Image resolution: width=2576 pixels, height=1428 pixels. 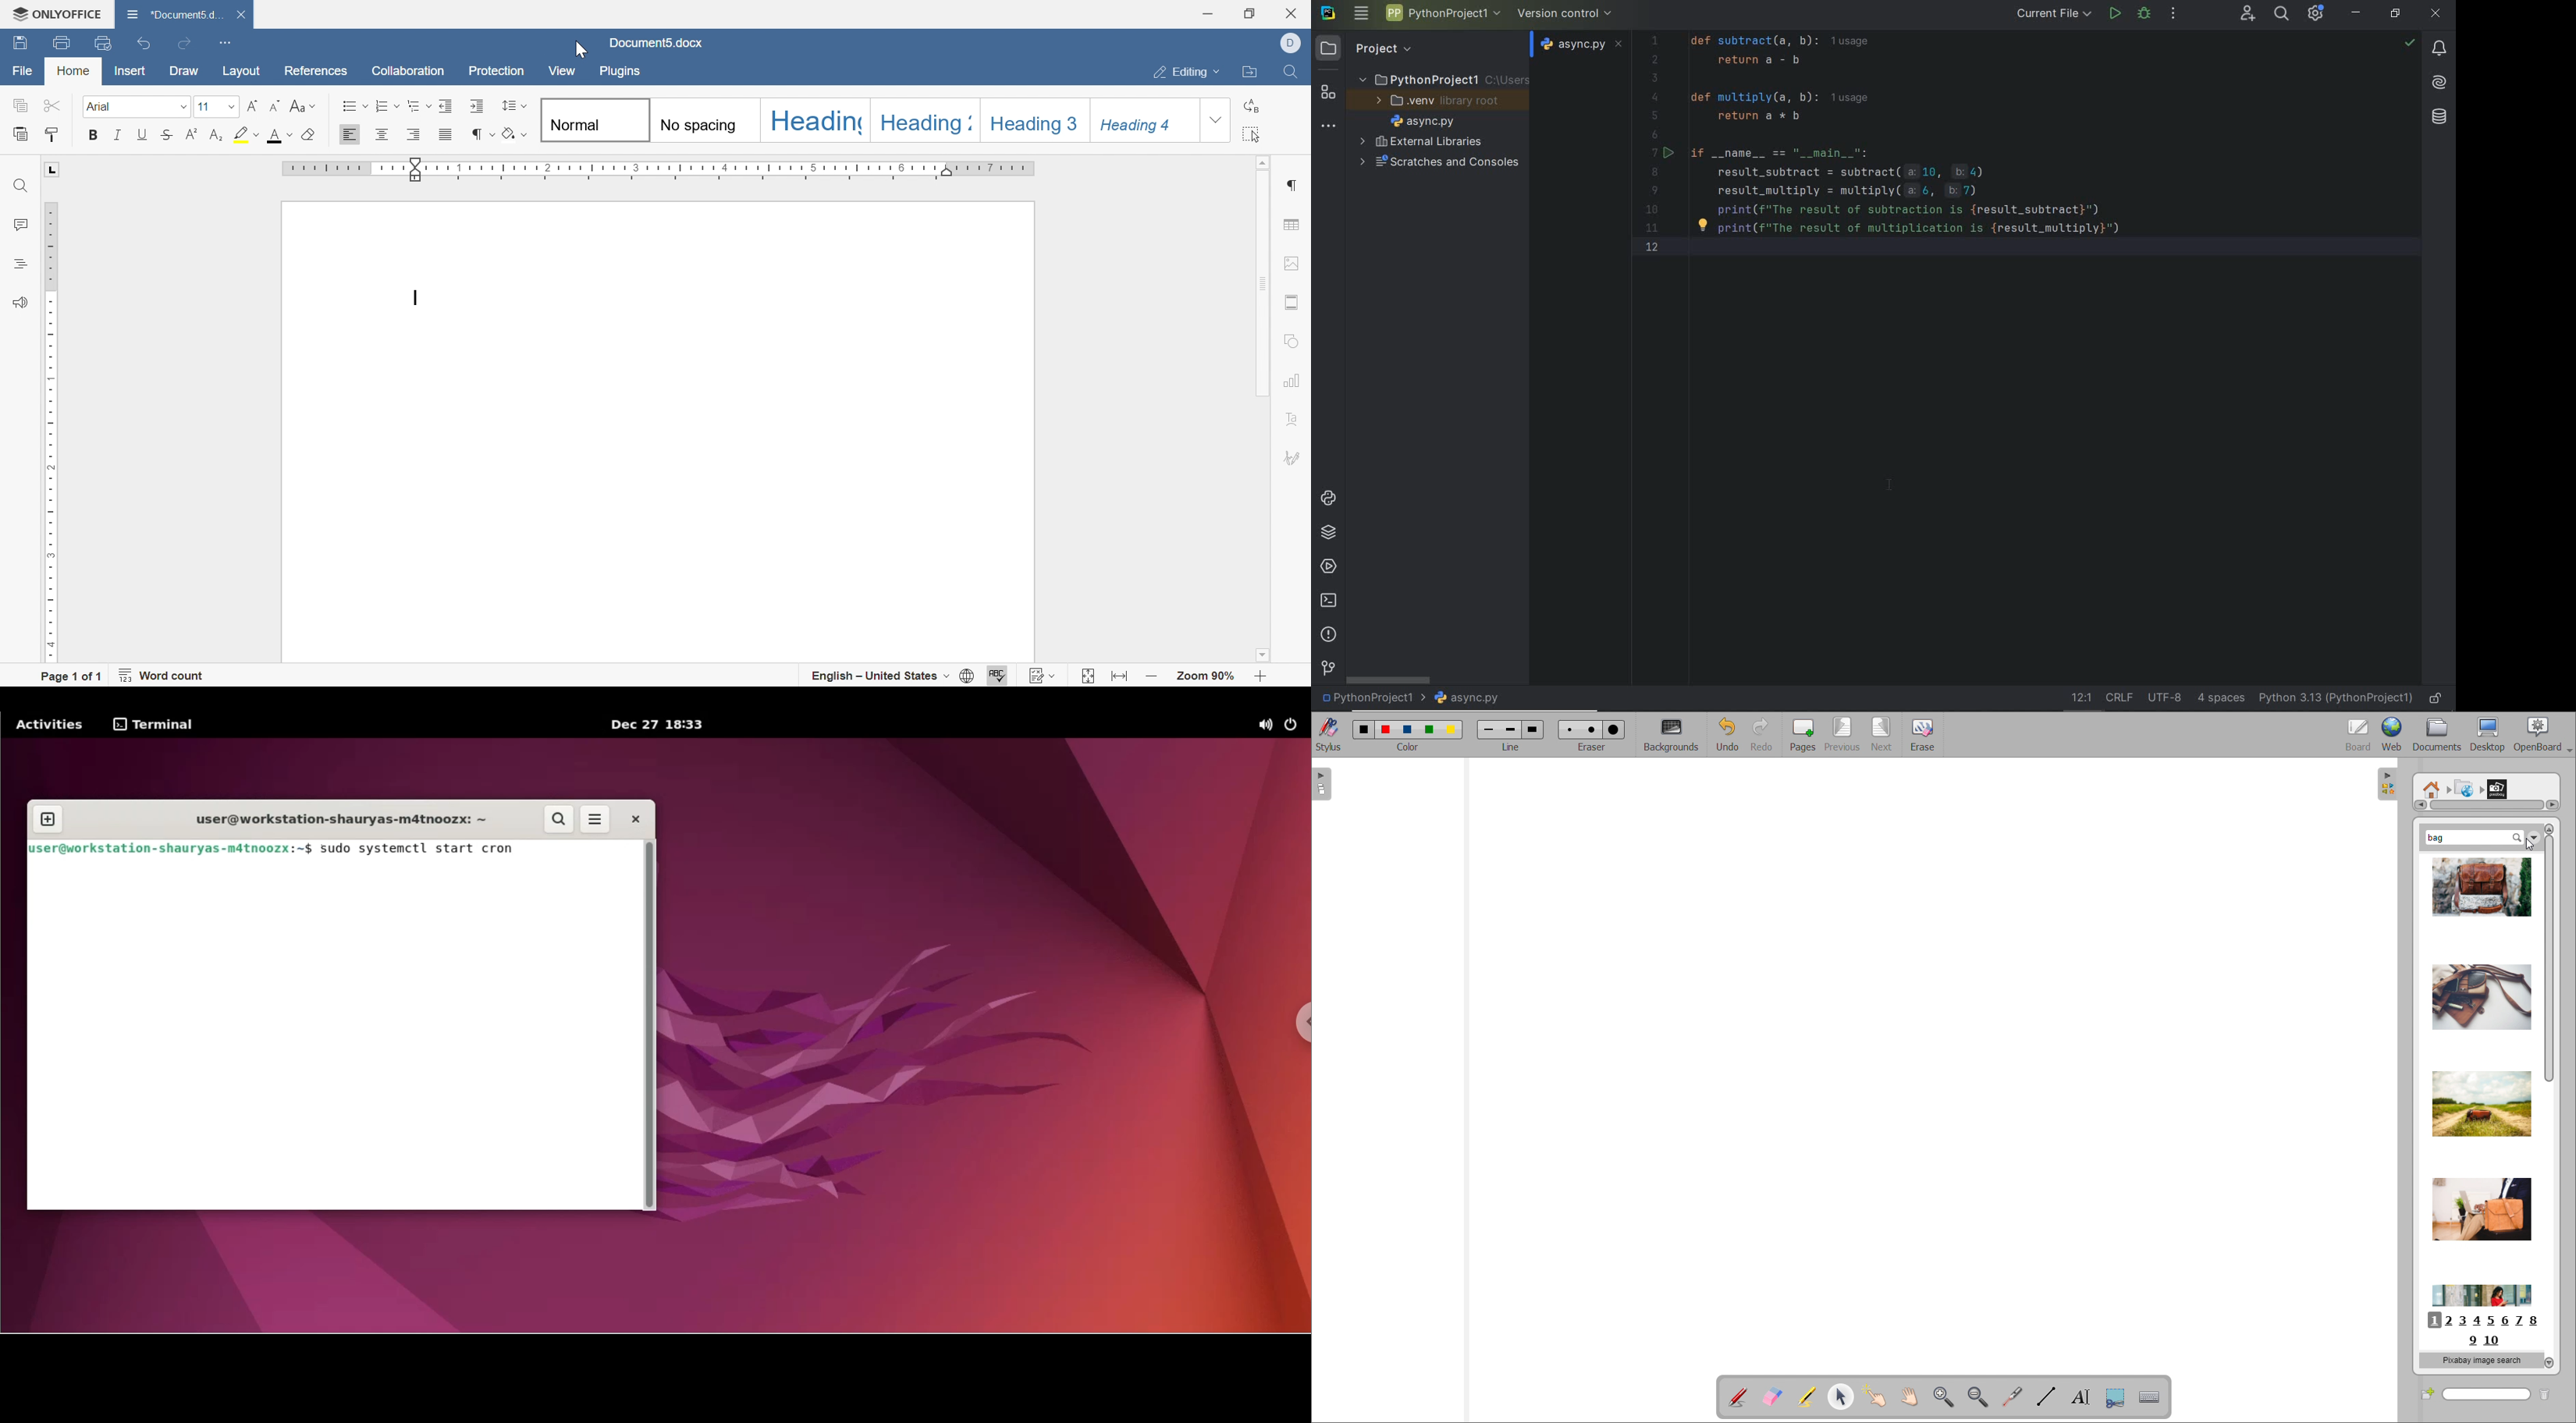 I want to click on minimize, so click(x=1209, y=12).